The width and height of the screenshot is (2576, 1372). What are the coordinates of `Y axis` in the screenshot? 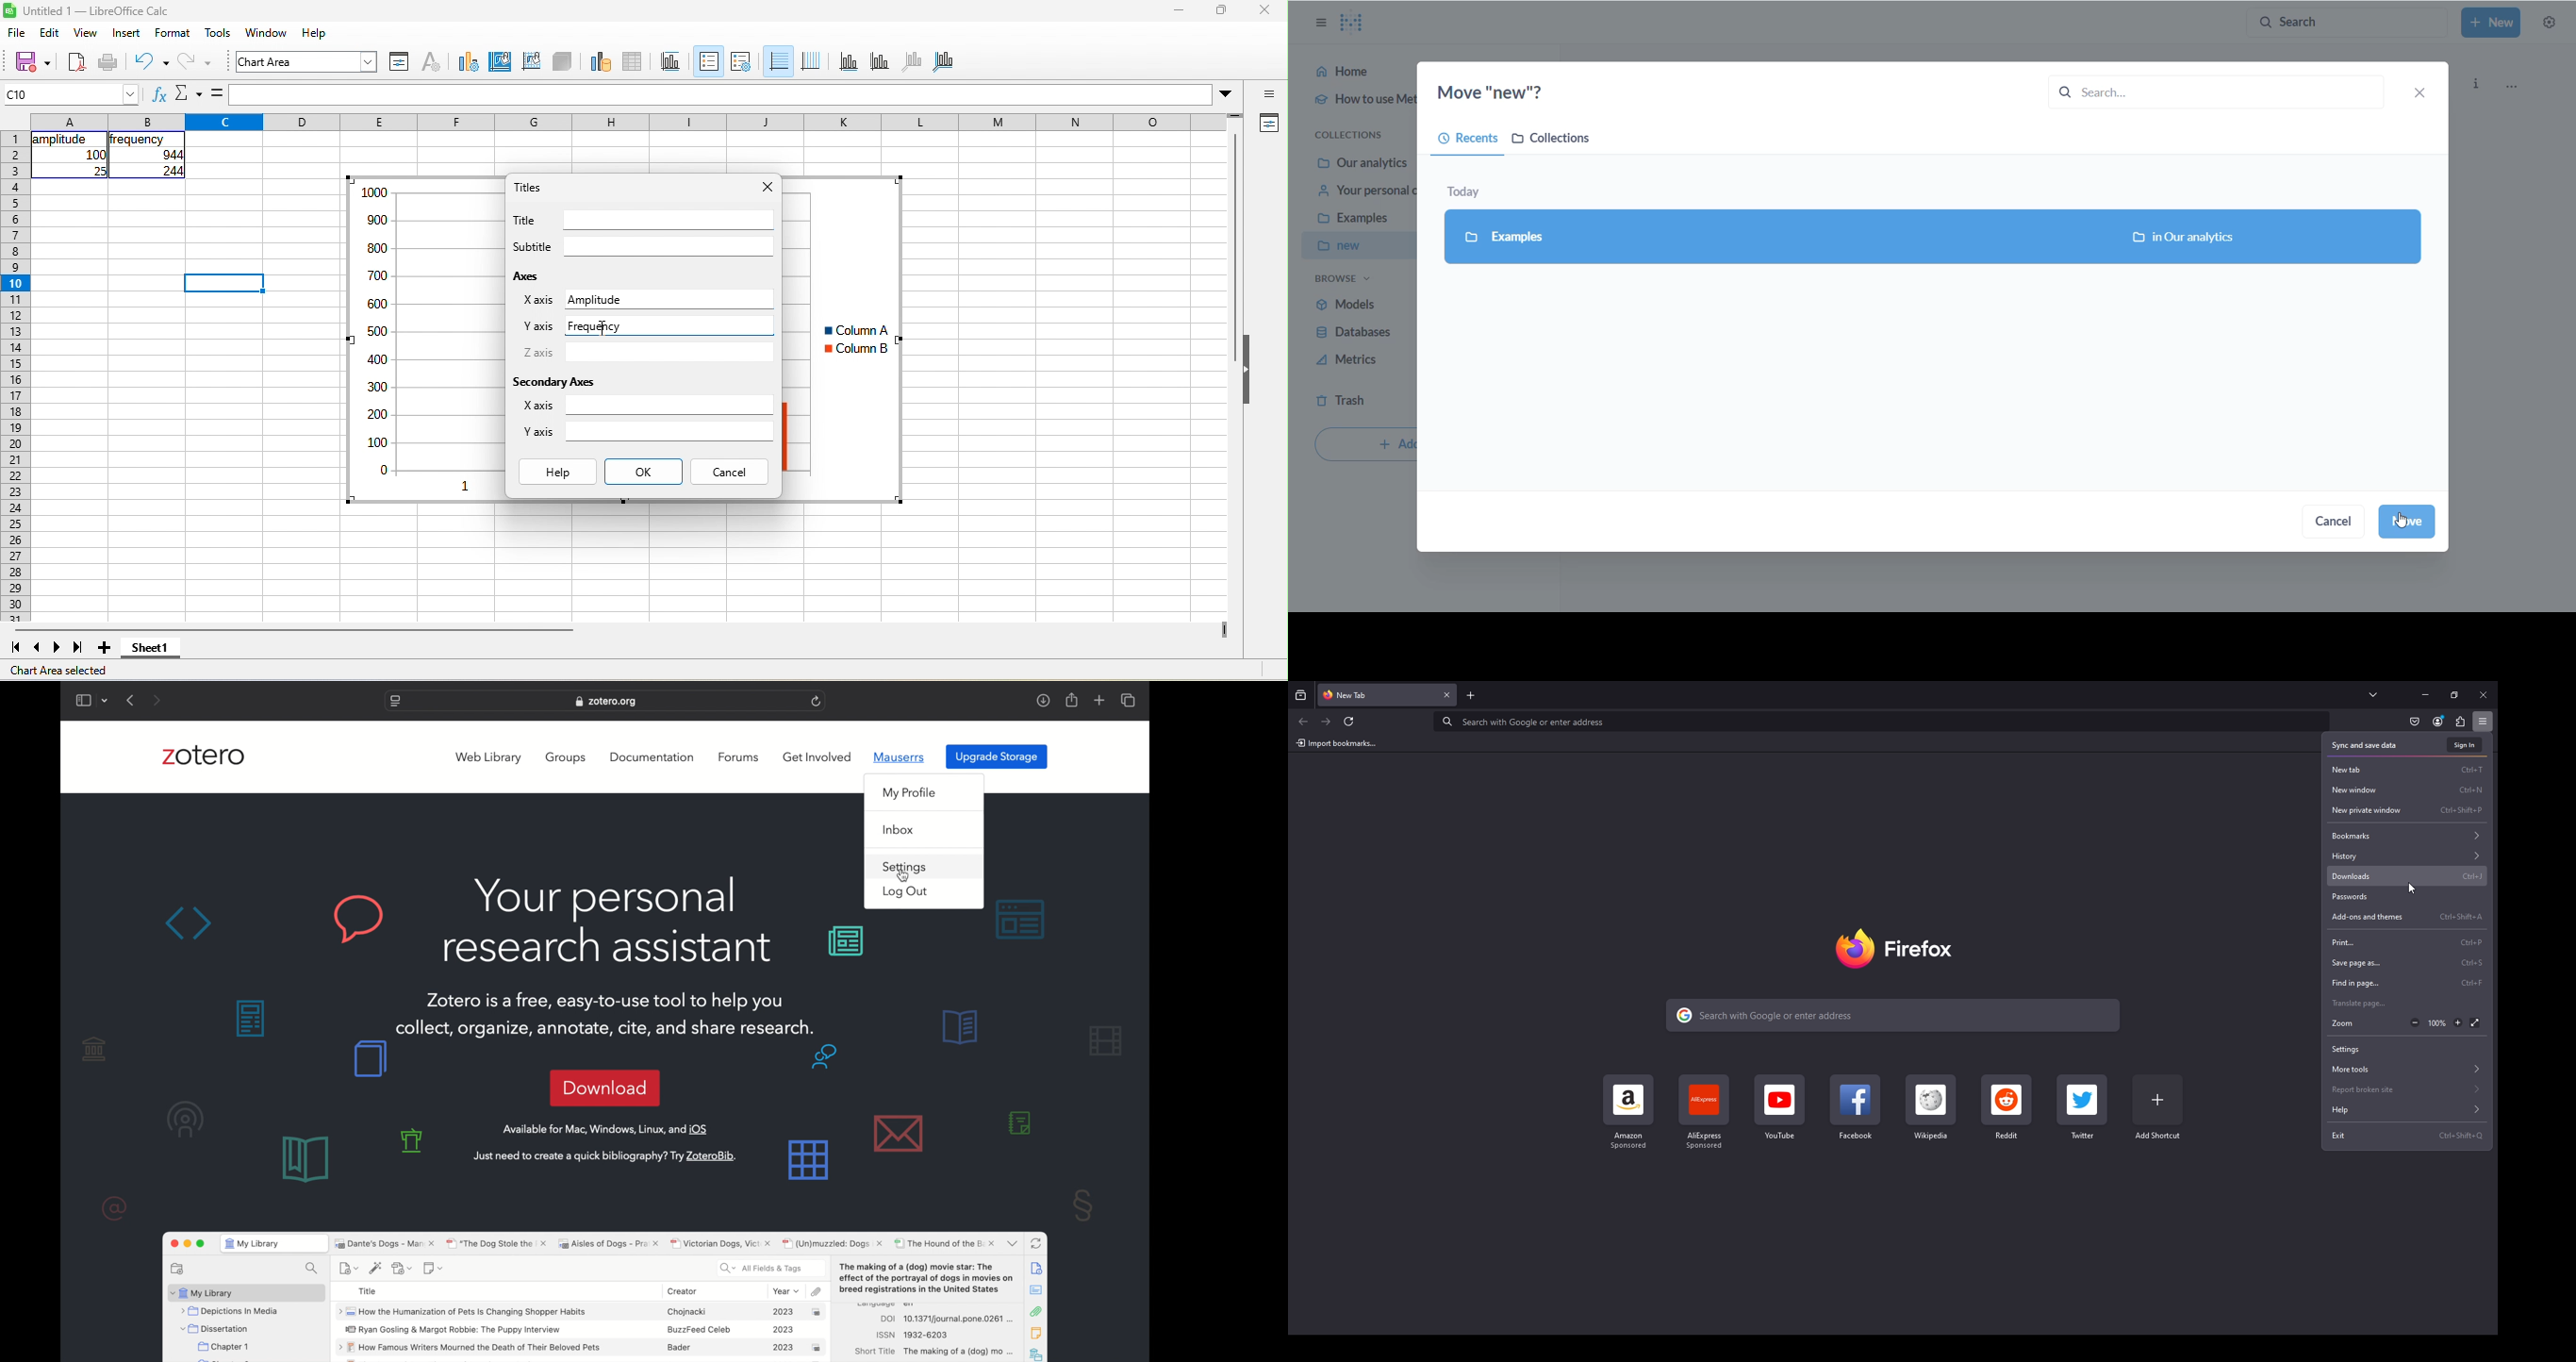 It's located at (538, 326).